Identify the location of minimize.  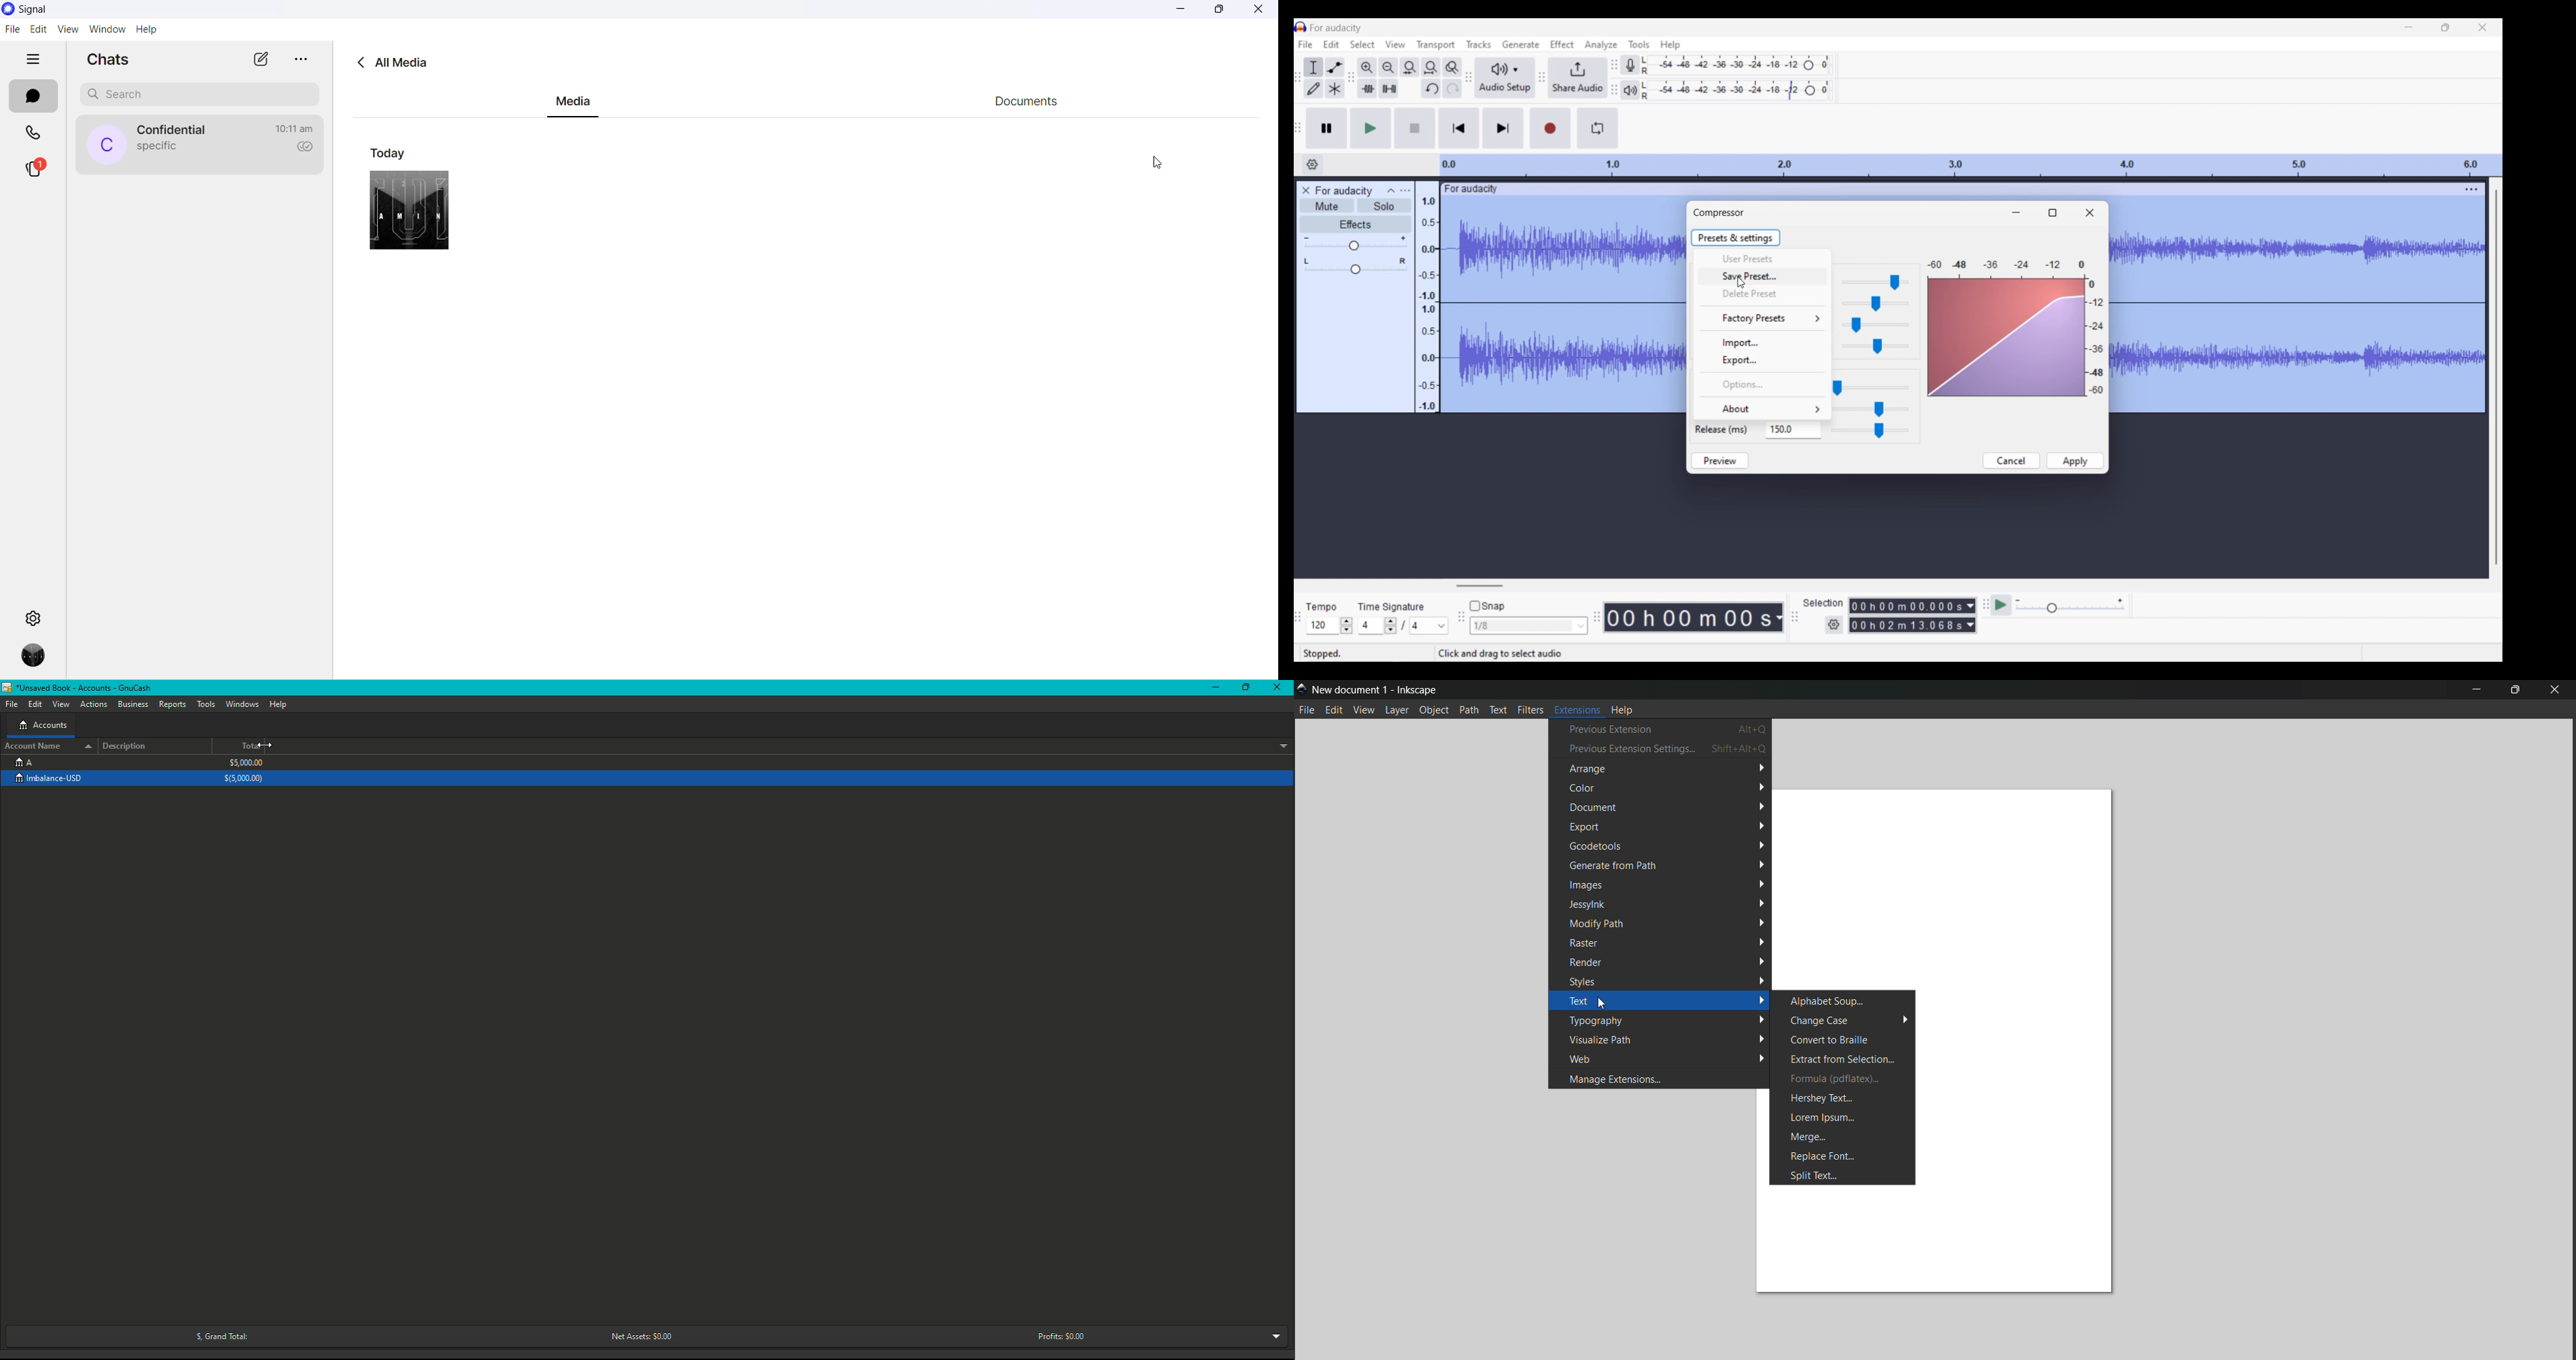
(1181, 11).